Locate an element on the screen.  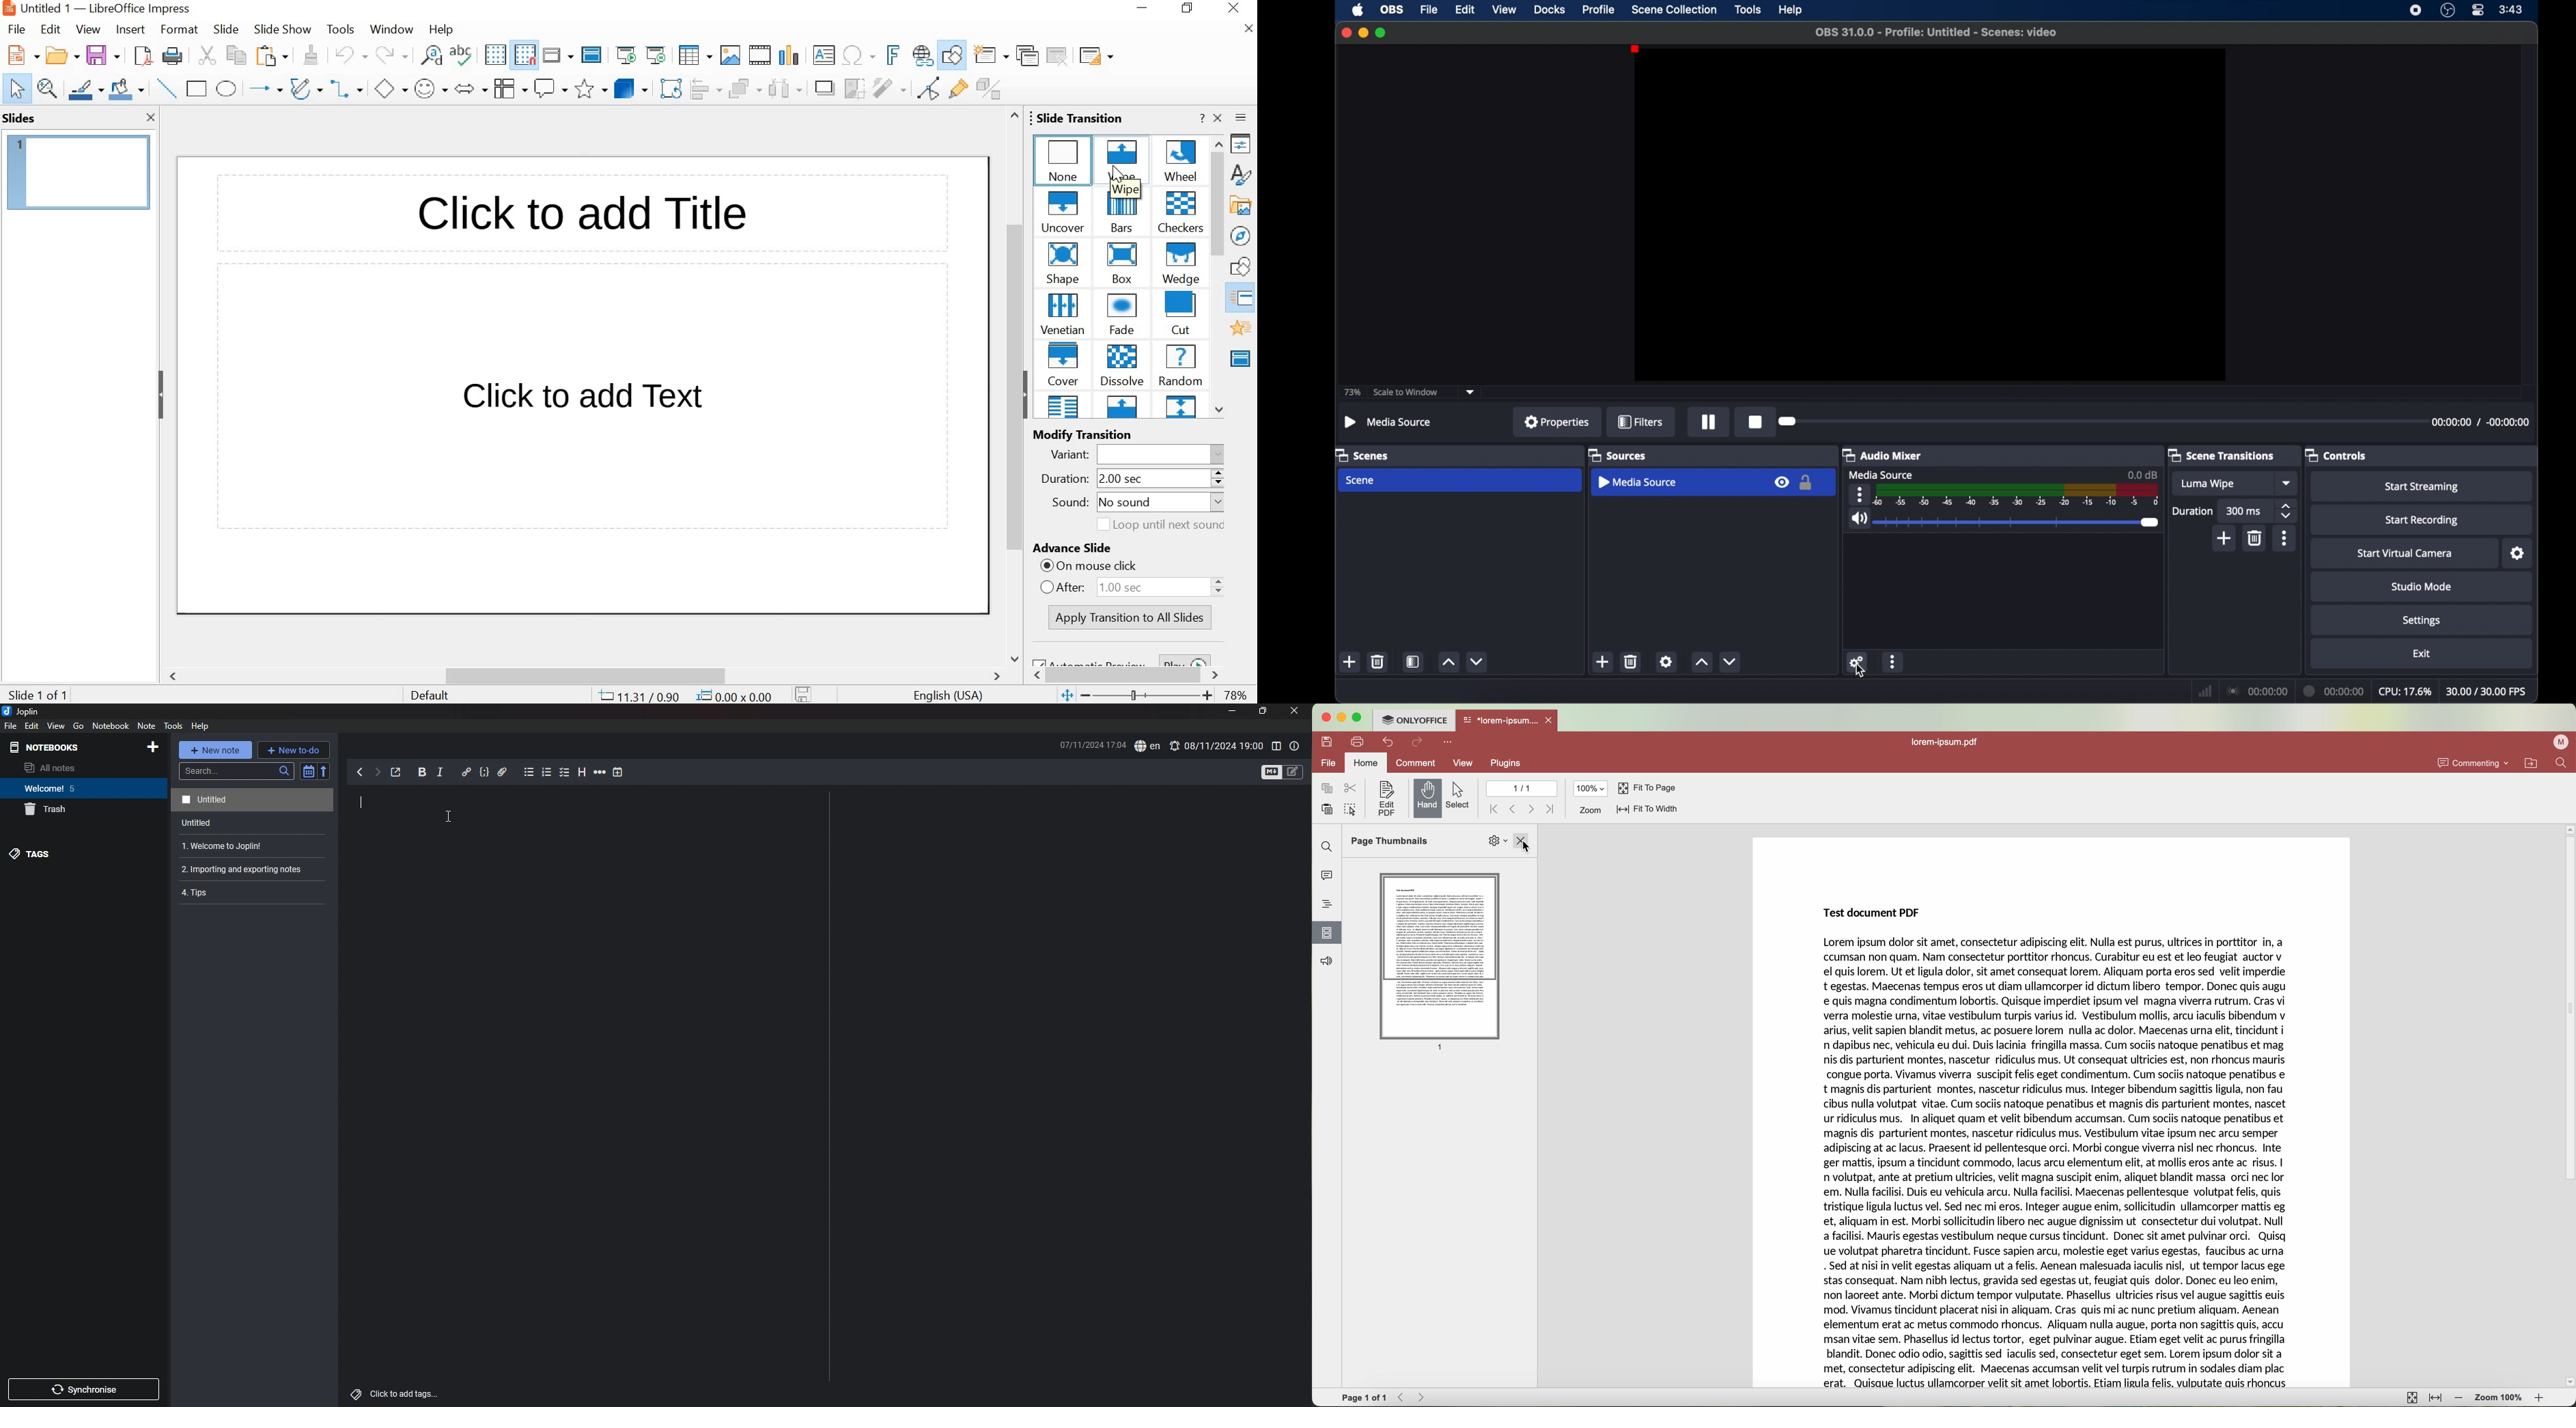
scenes is located at coordinates (1362, 455).